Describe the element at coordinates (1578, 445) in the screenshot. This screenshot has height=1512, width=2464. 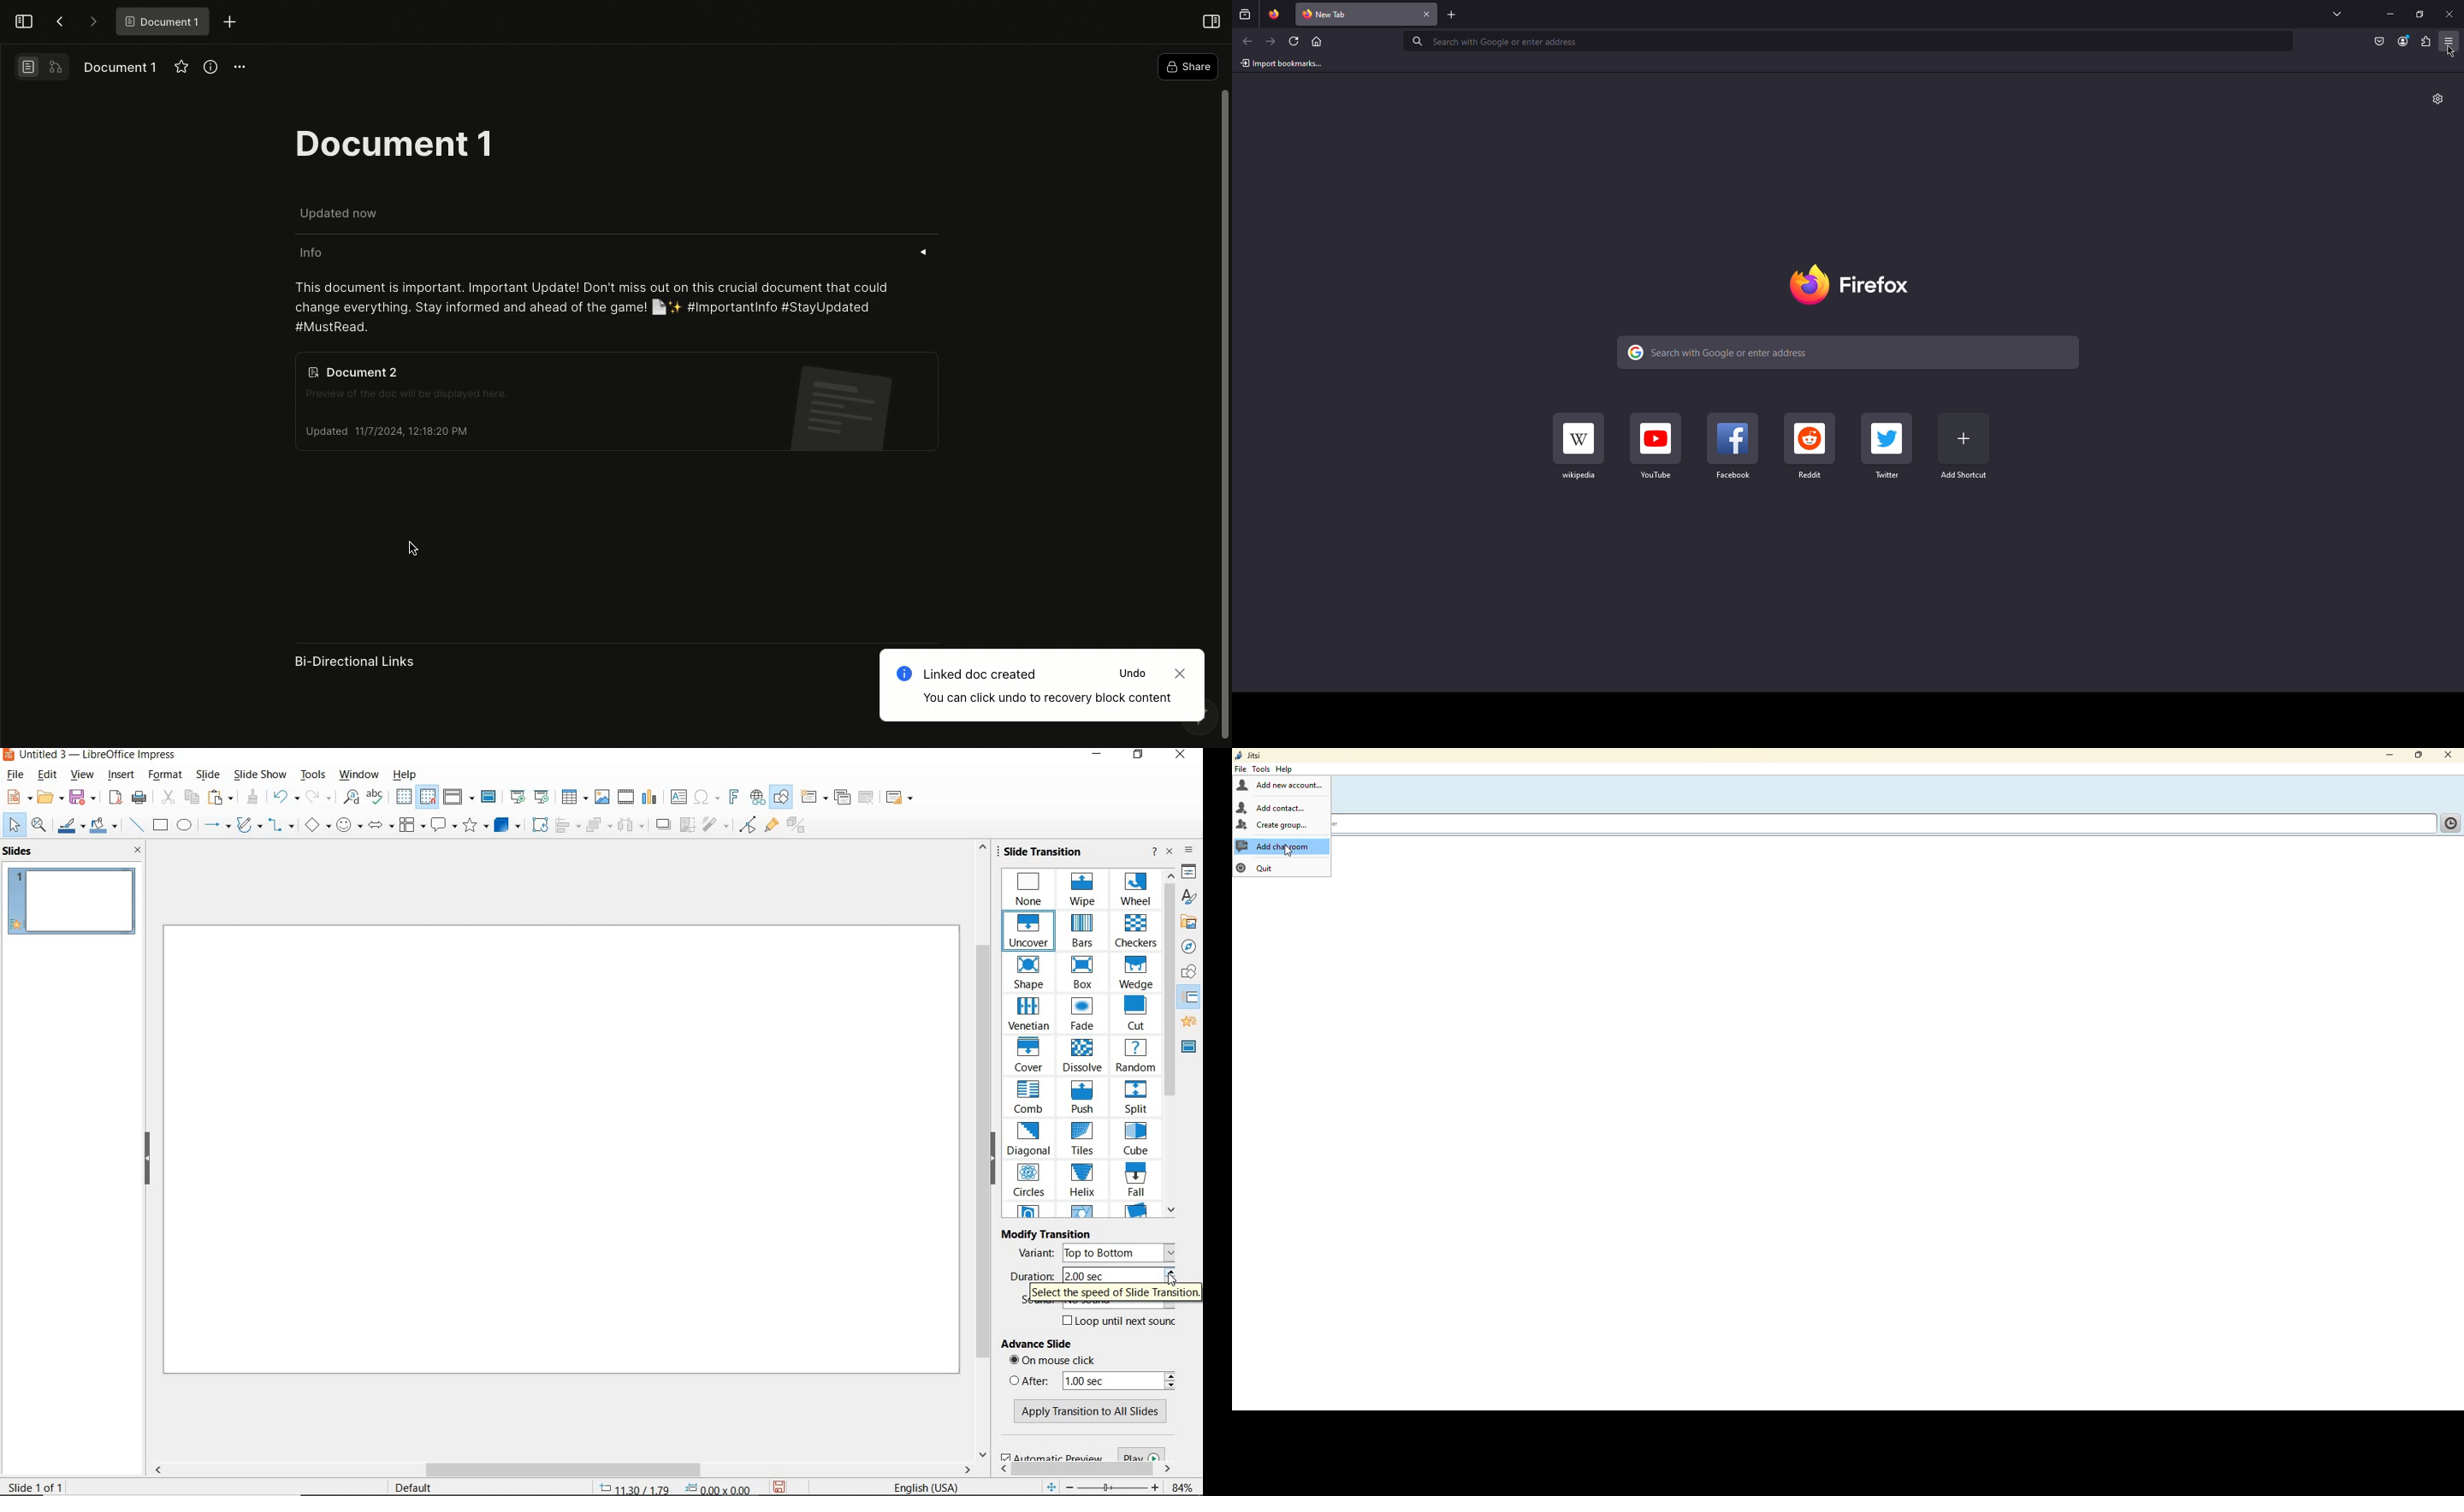
I see `Wikipedia` at that location.